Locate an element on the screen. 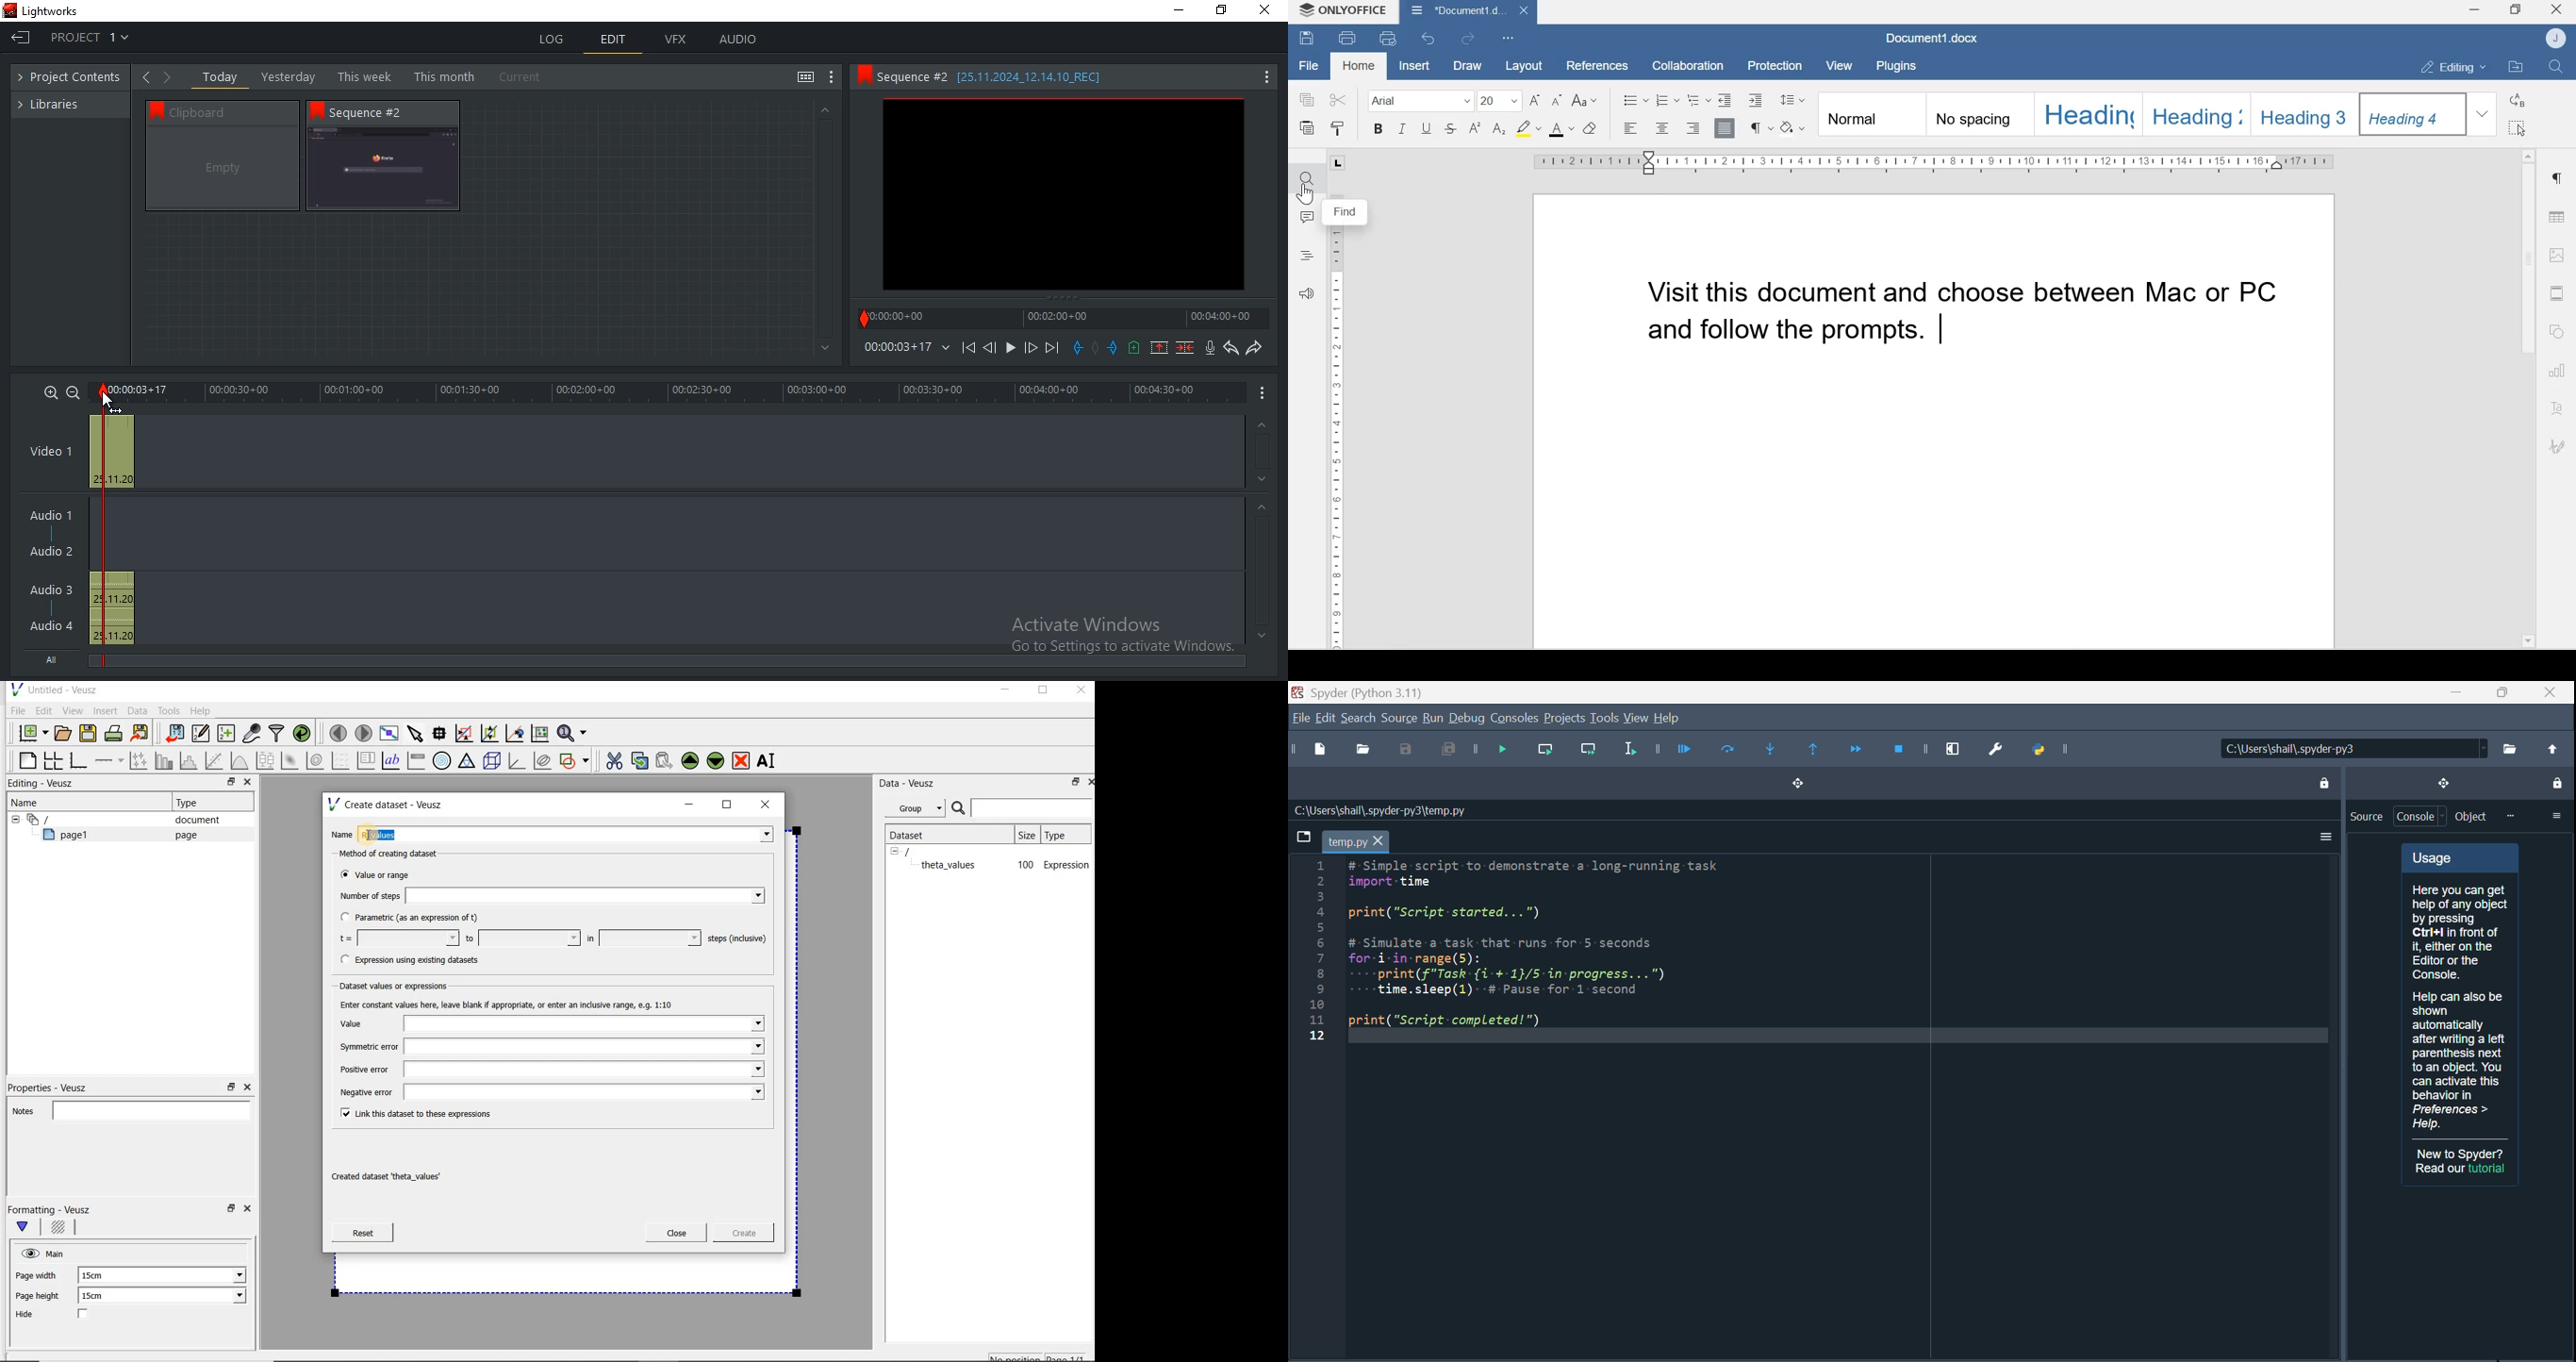  Greyed out down arrow is located at coordinates (1262, 635).